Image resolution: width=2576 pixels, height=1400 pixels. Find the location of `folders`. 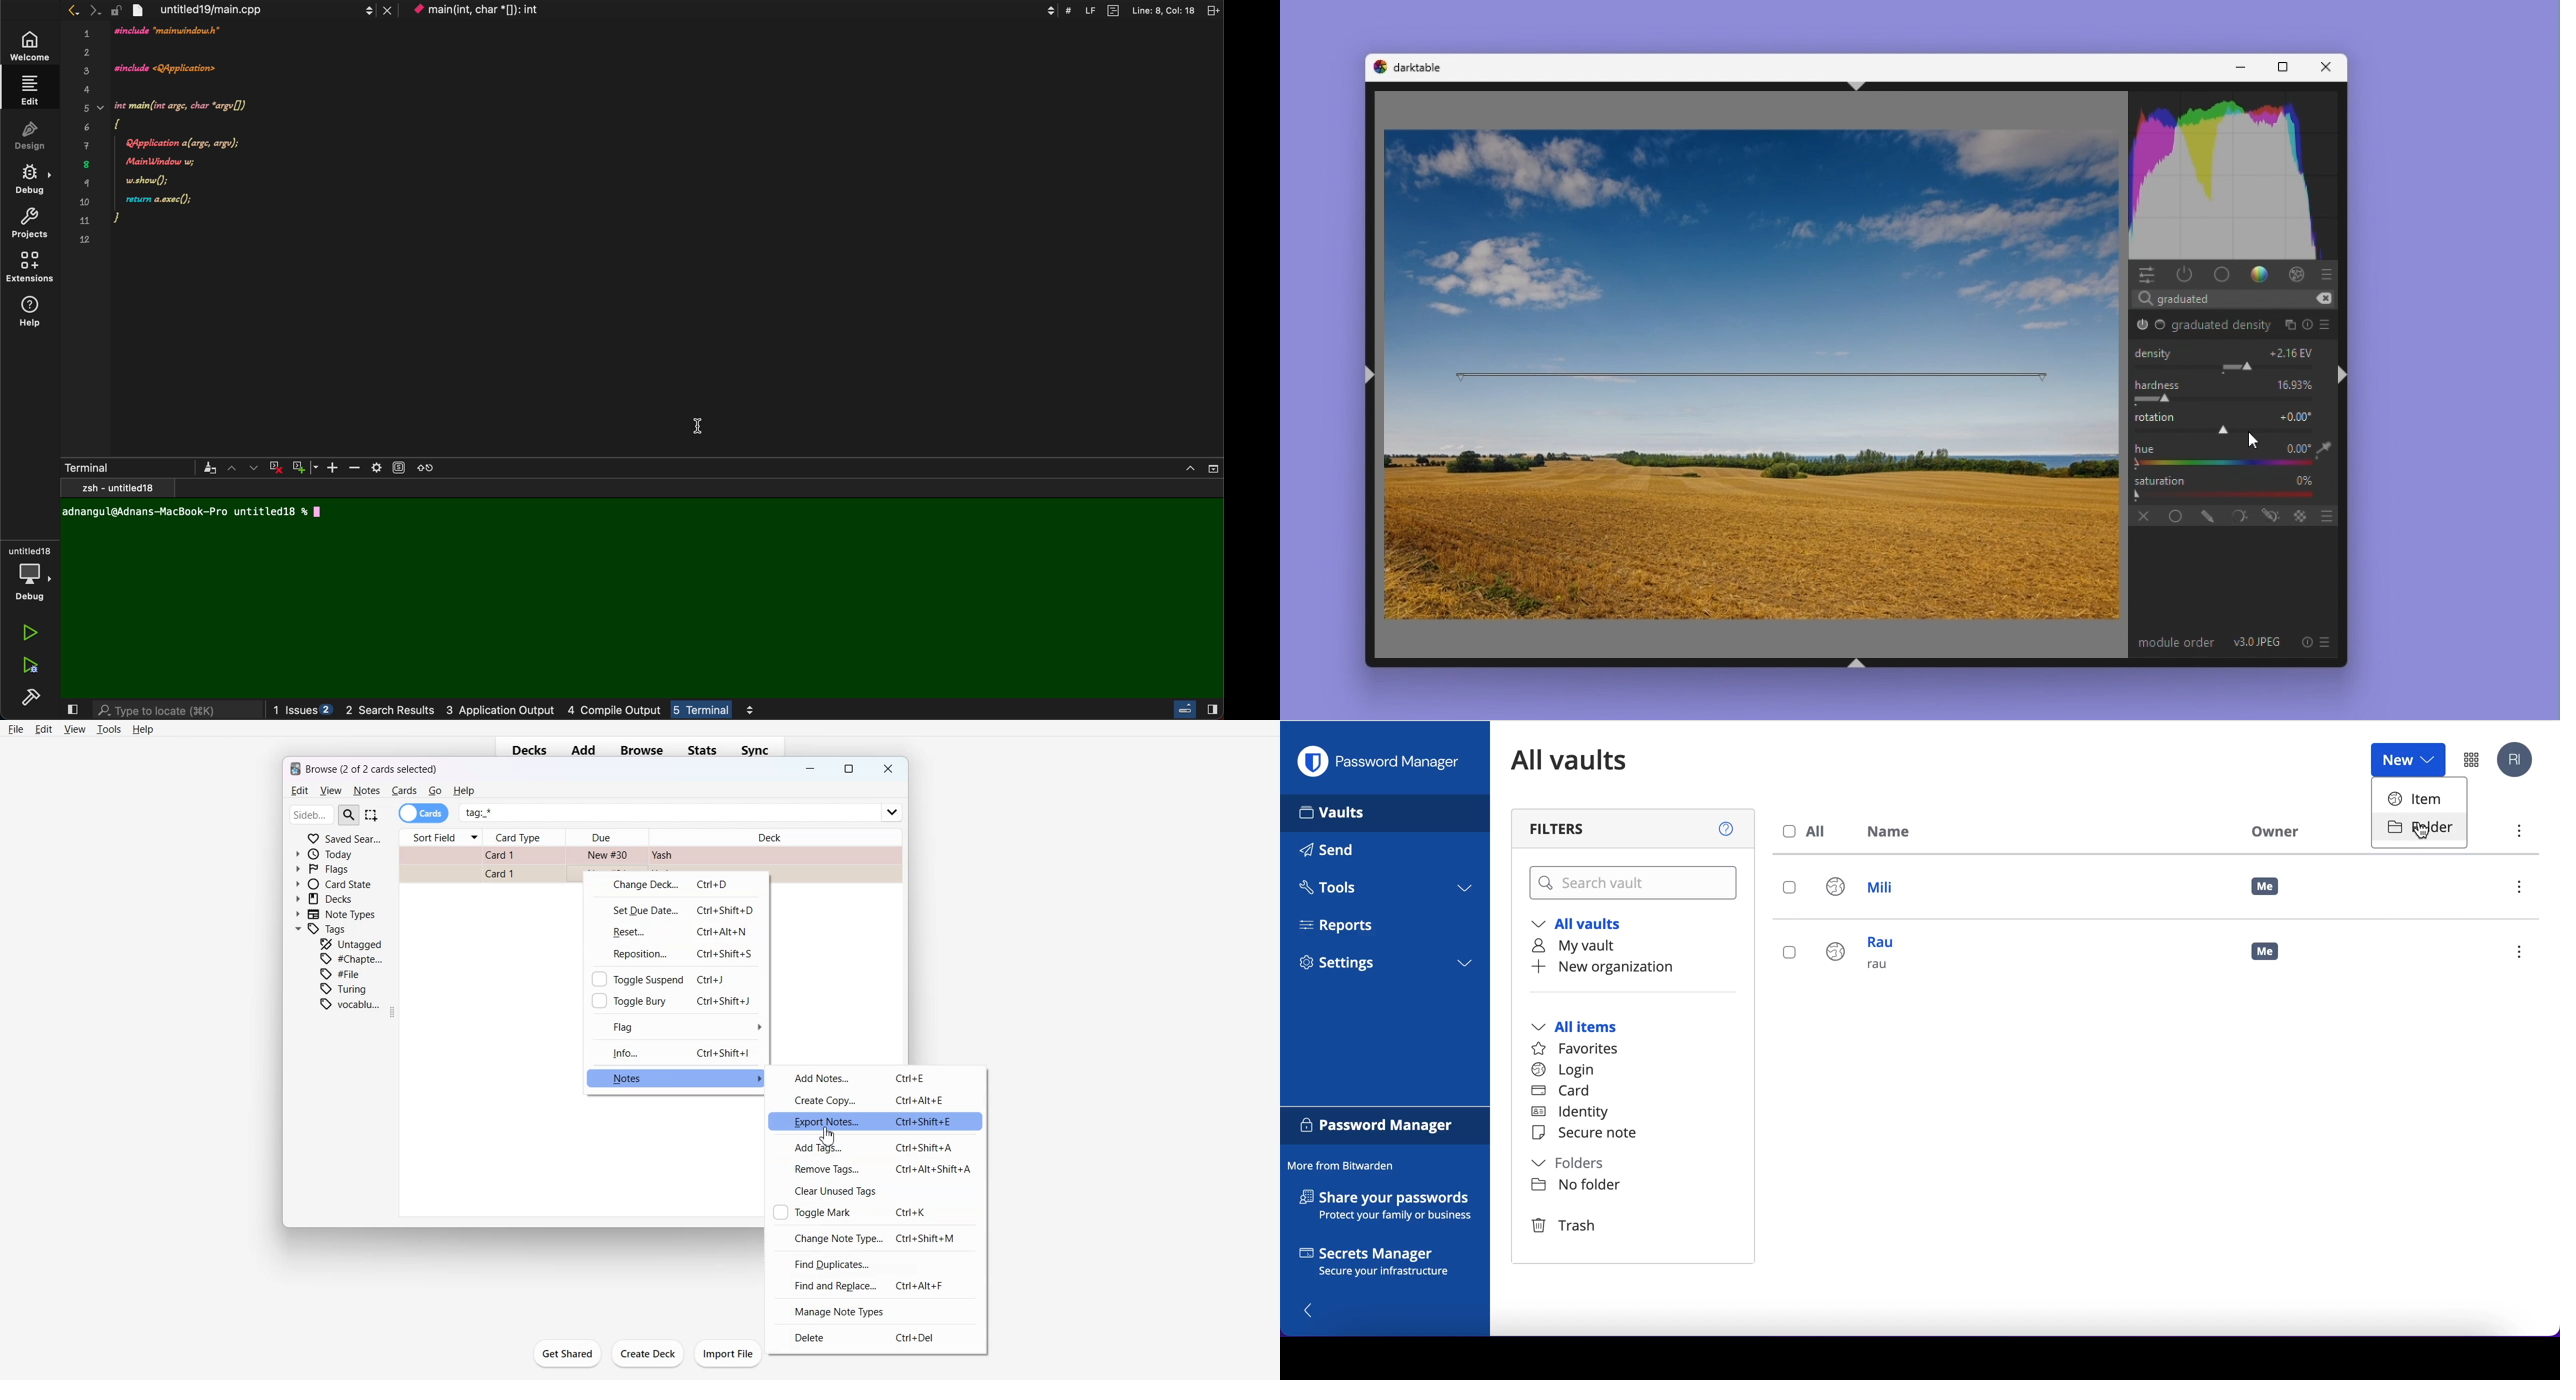

folders is located at coordinates (1578, 1164).